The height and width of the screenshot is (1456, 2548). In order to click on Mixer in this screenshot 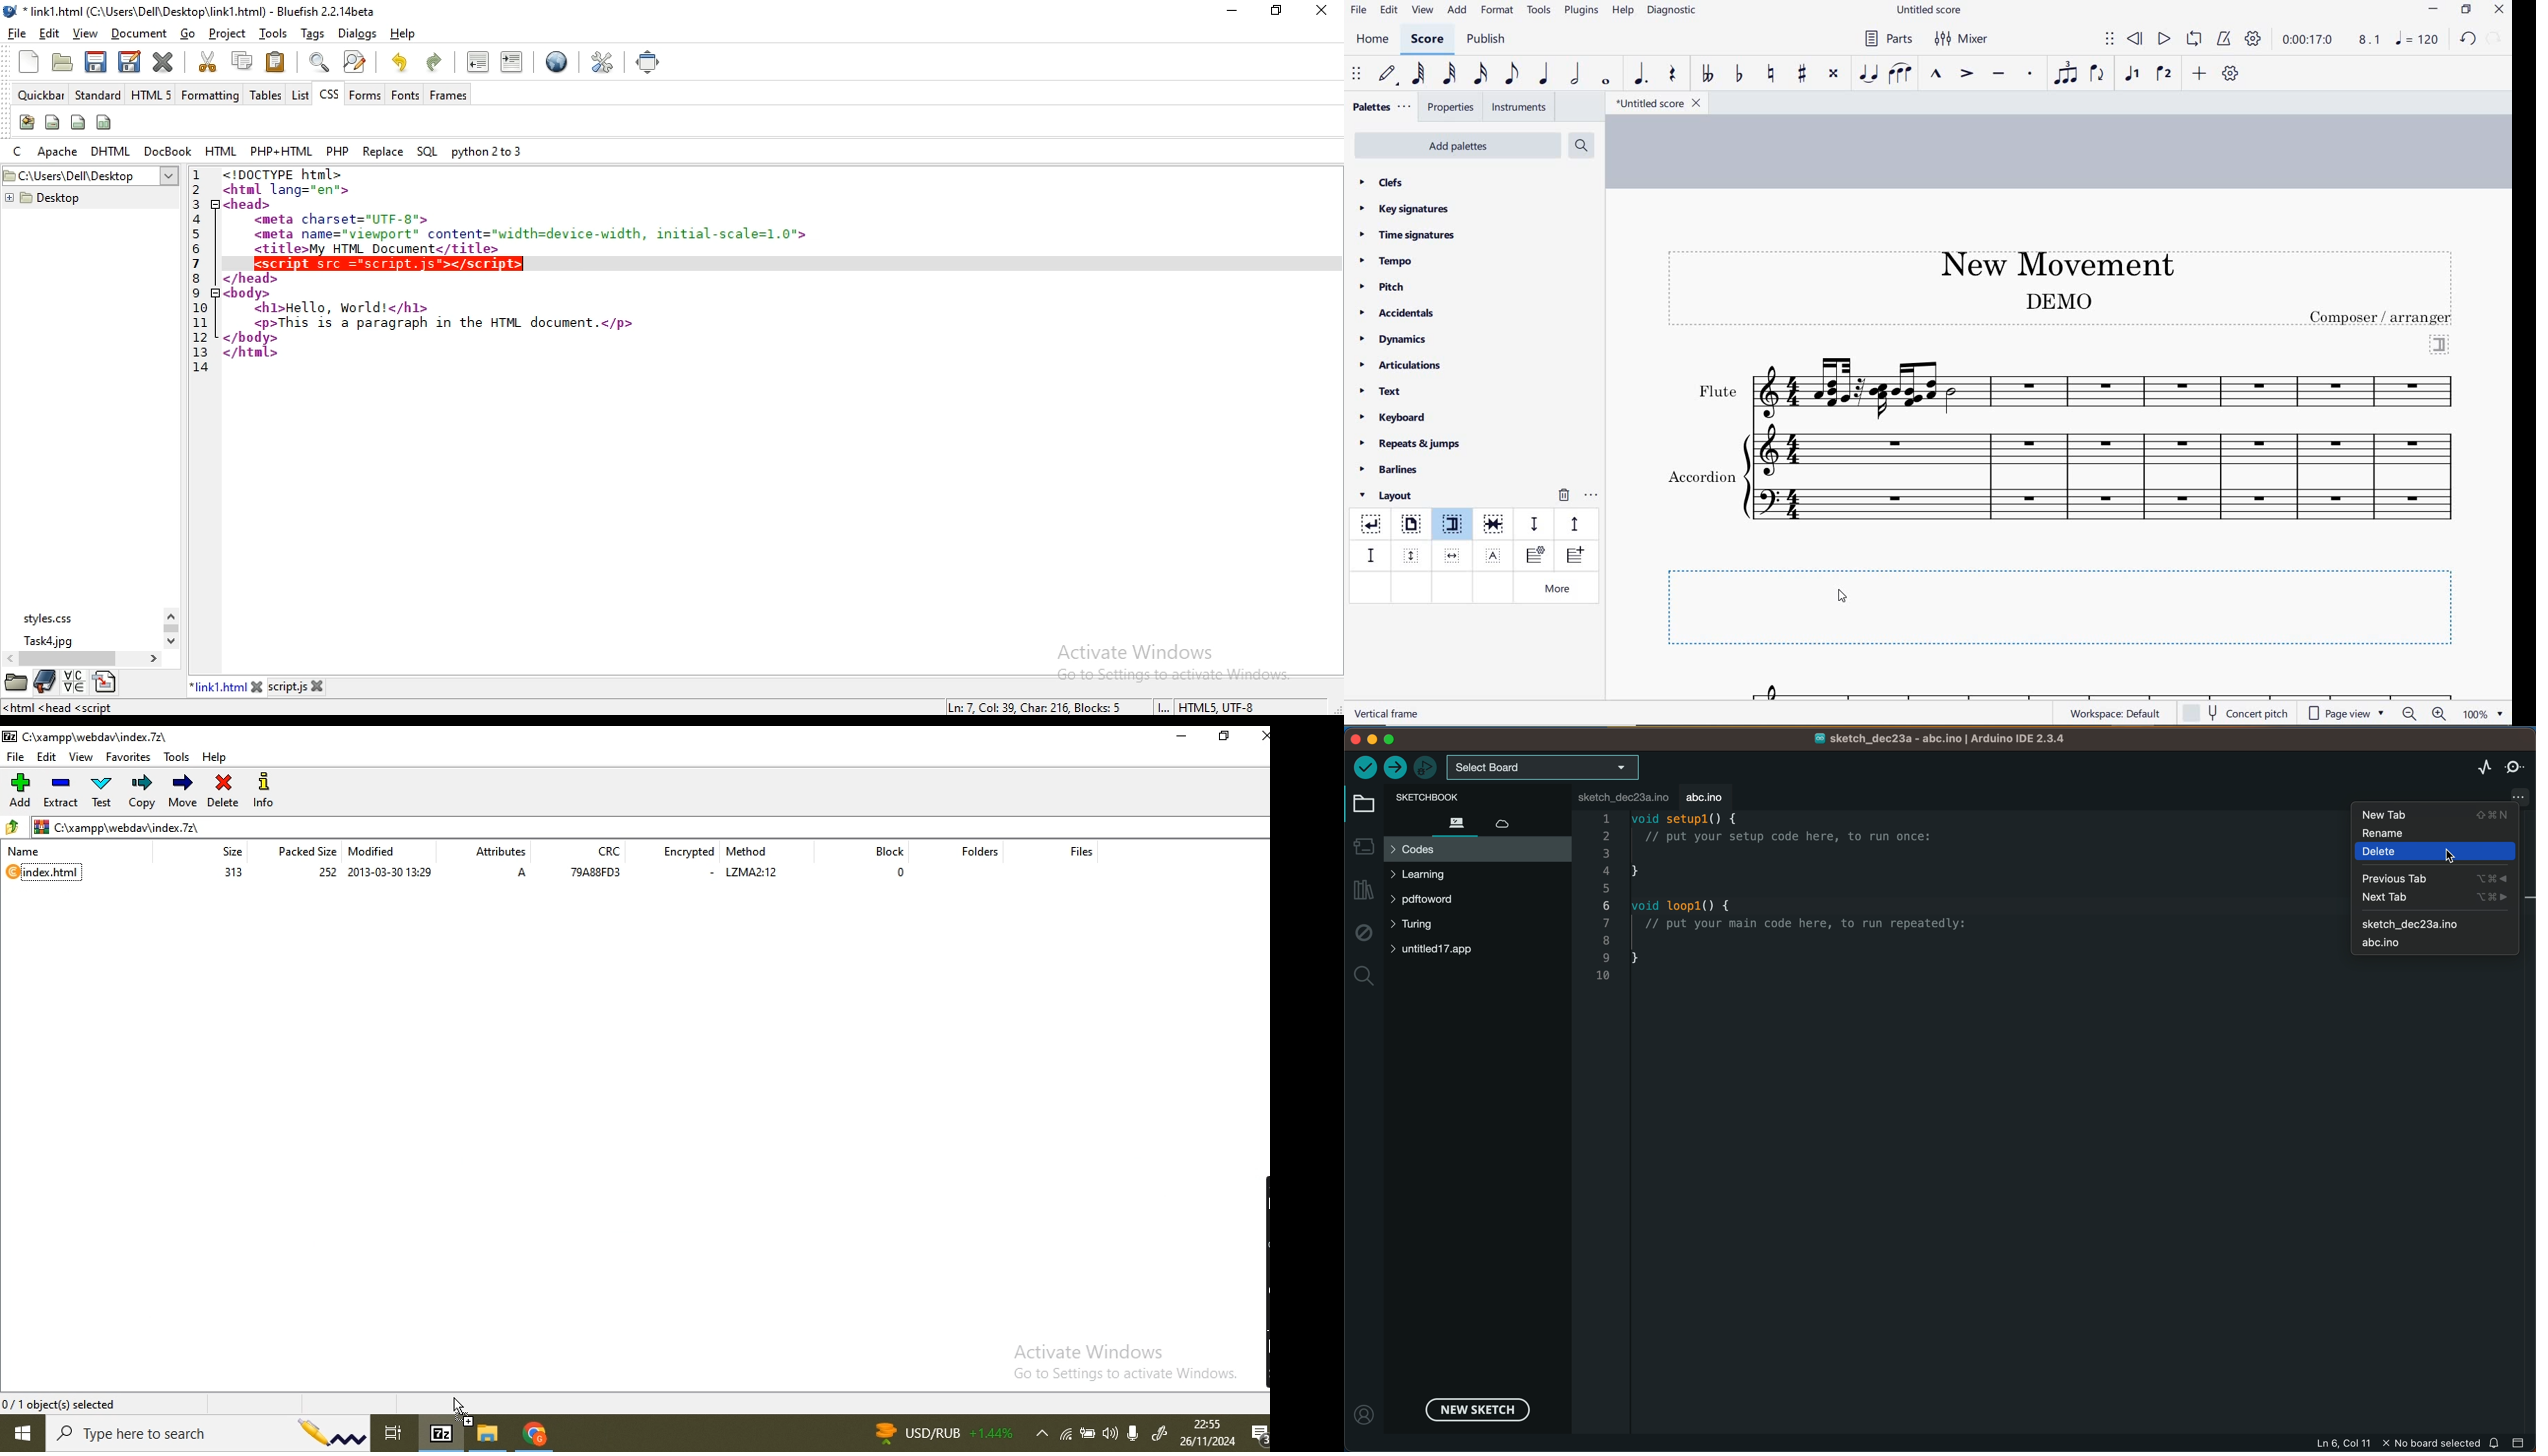, I will do `click(1962, 39)`.